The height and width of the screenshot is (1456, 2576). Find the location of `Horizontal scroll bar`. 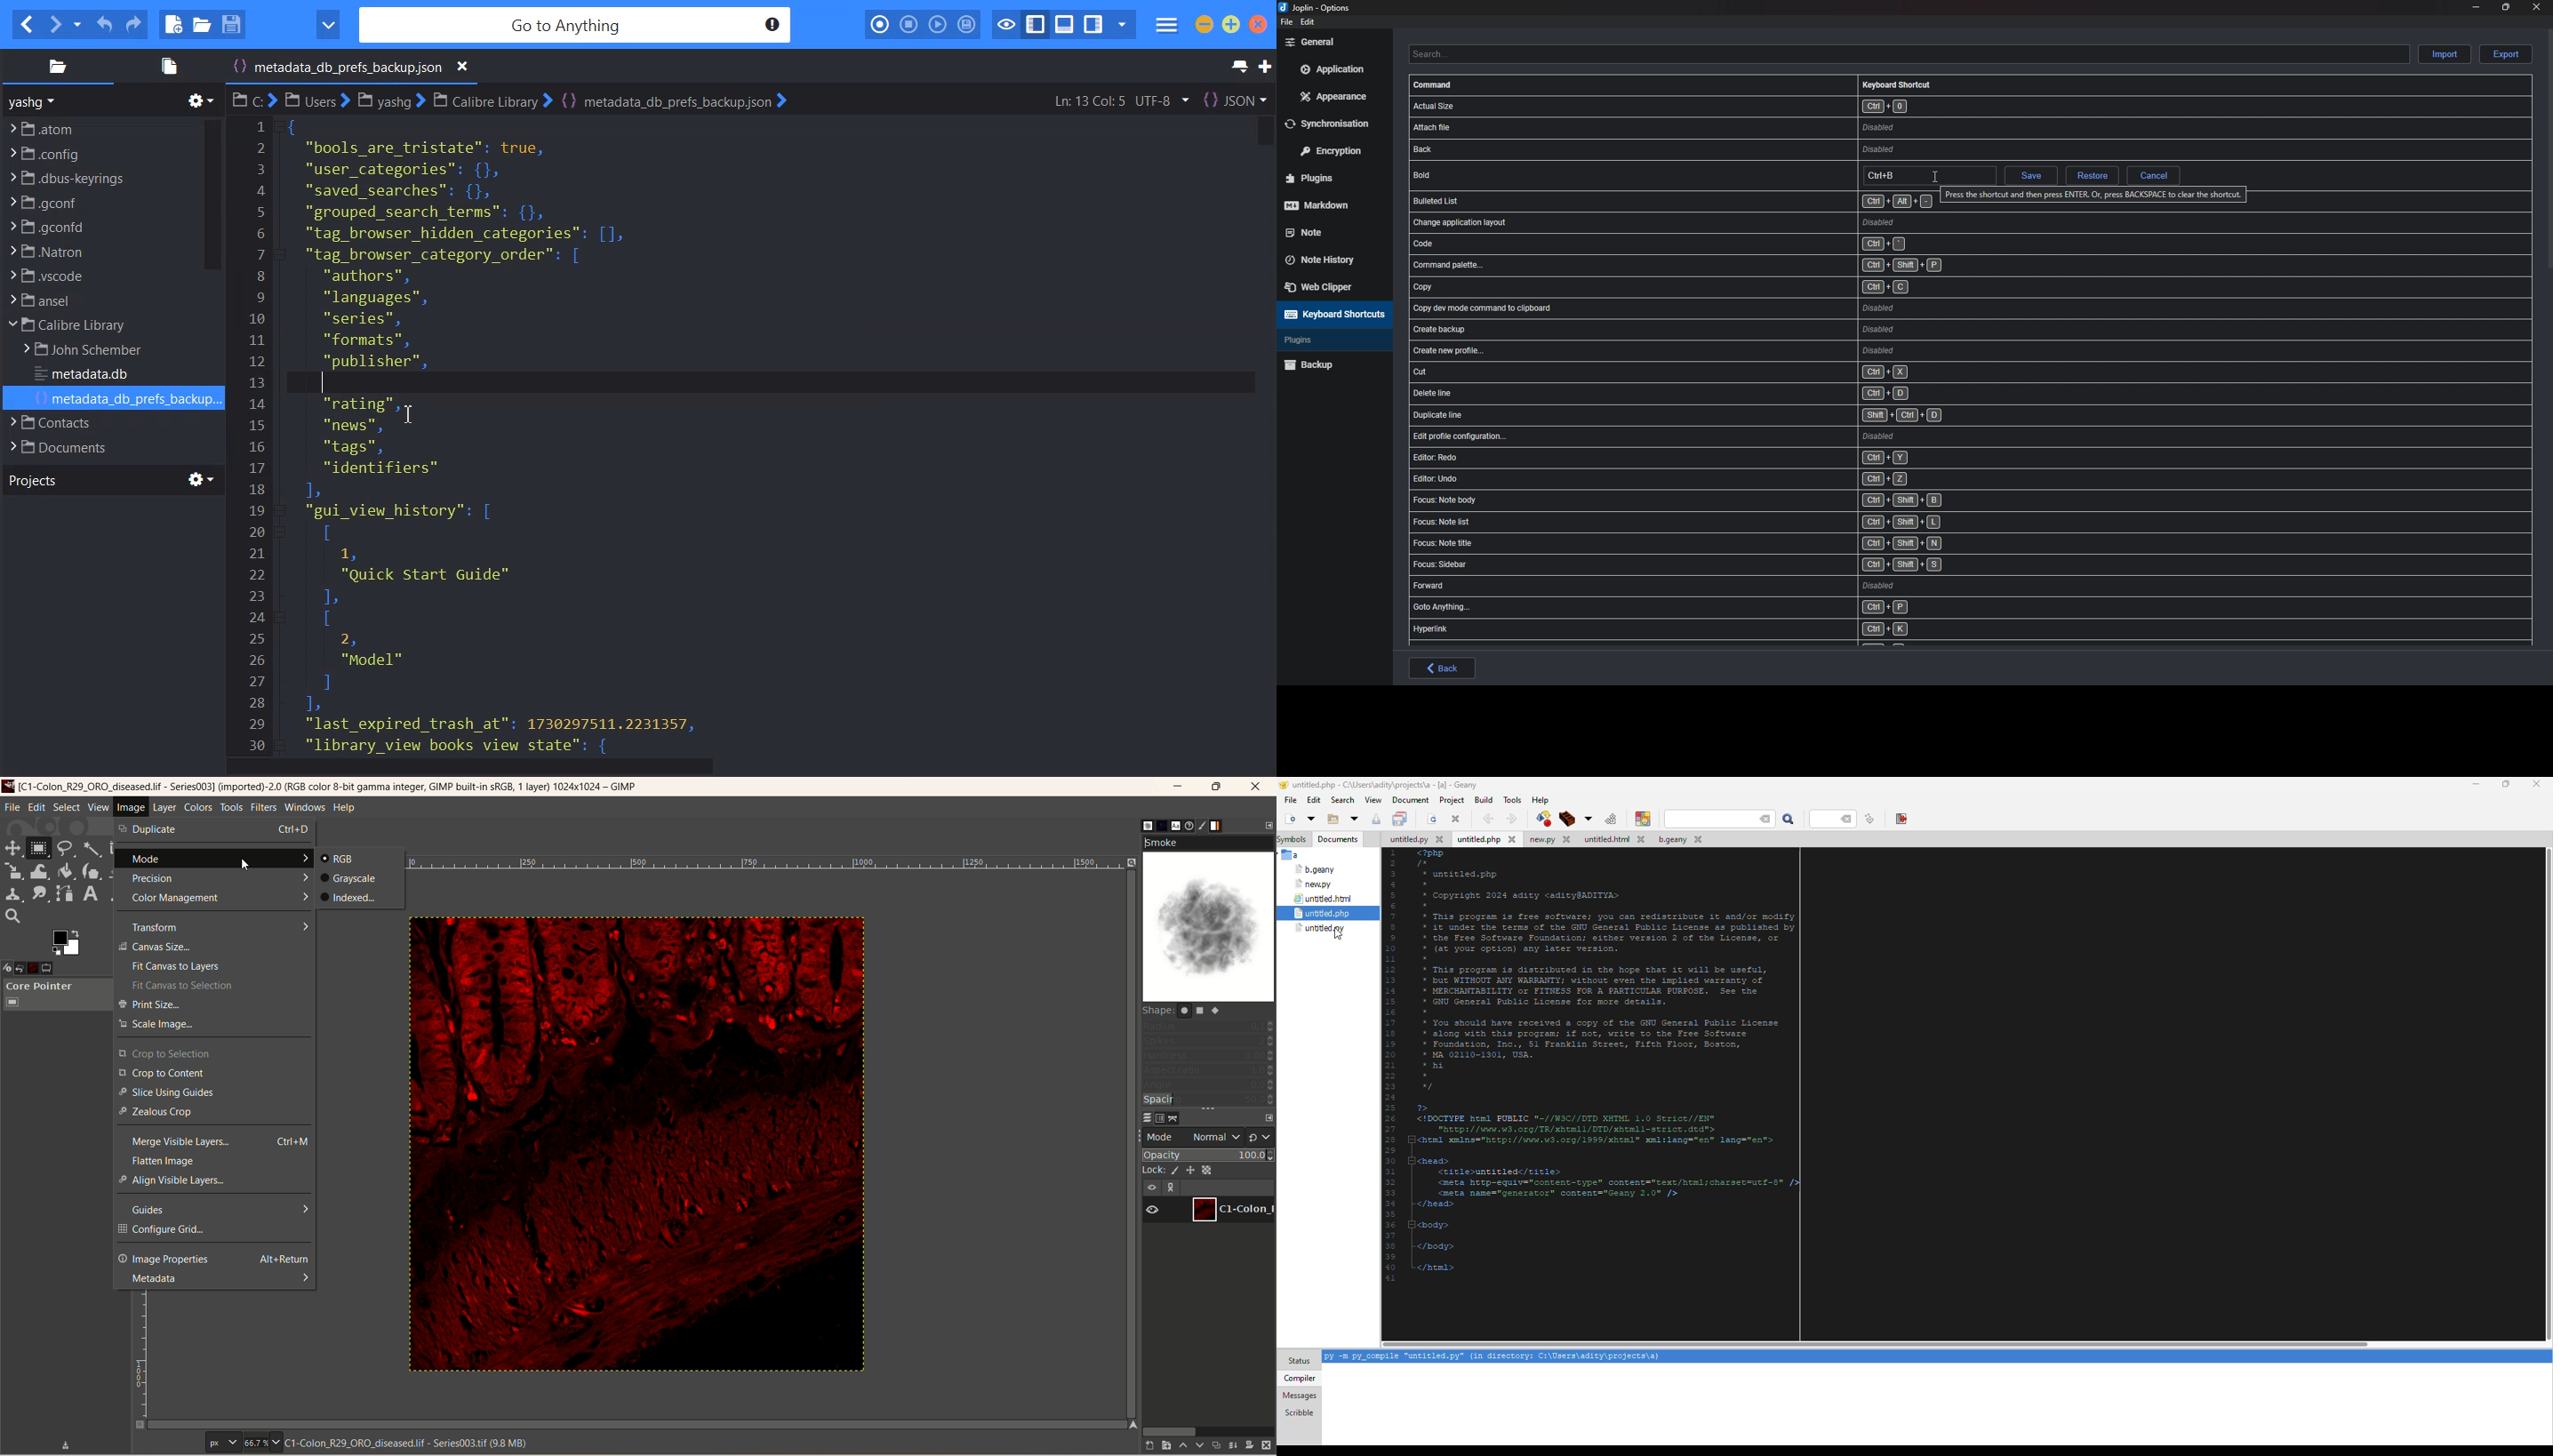

Horizontal scroll bar is located at coordinates (750, 767).